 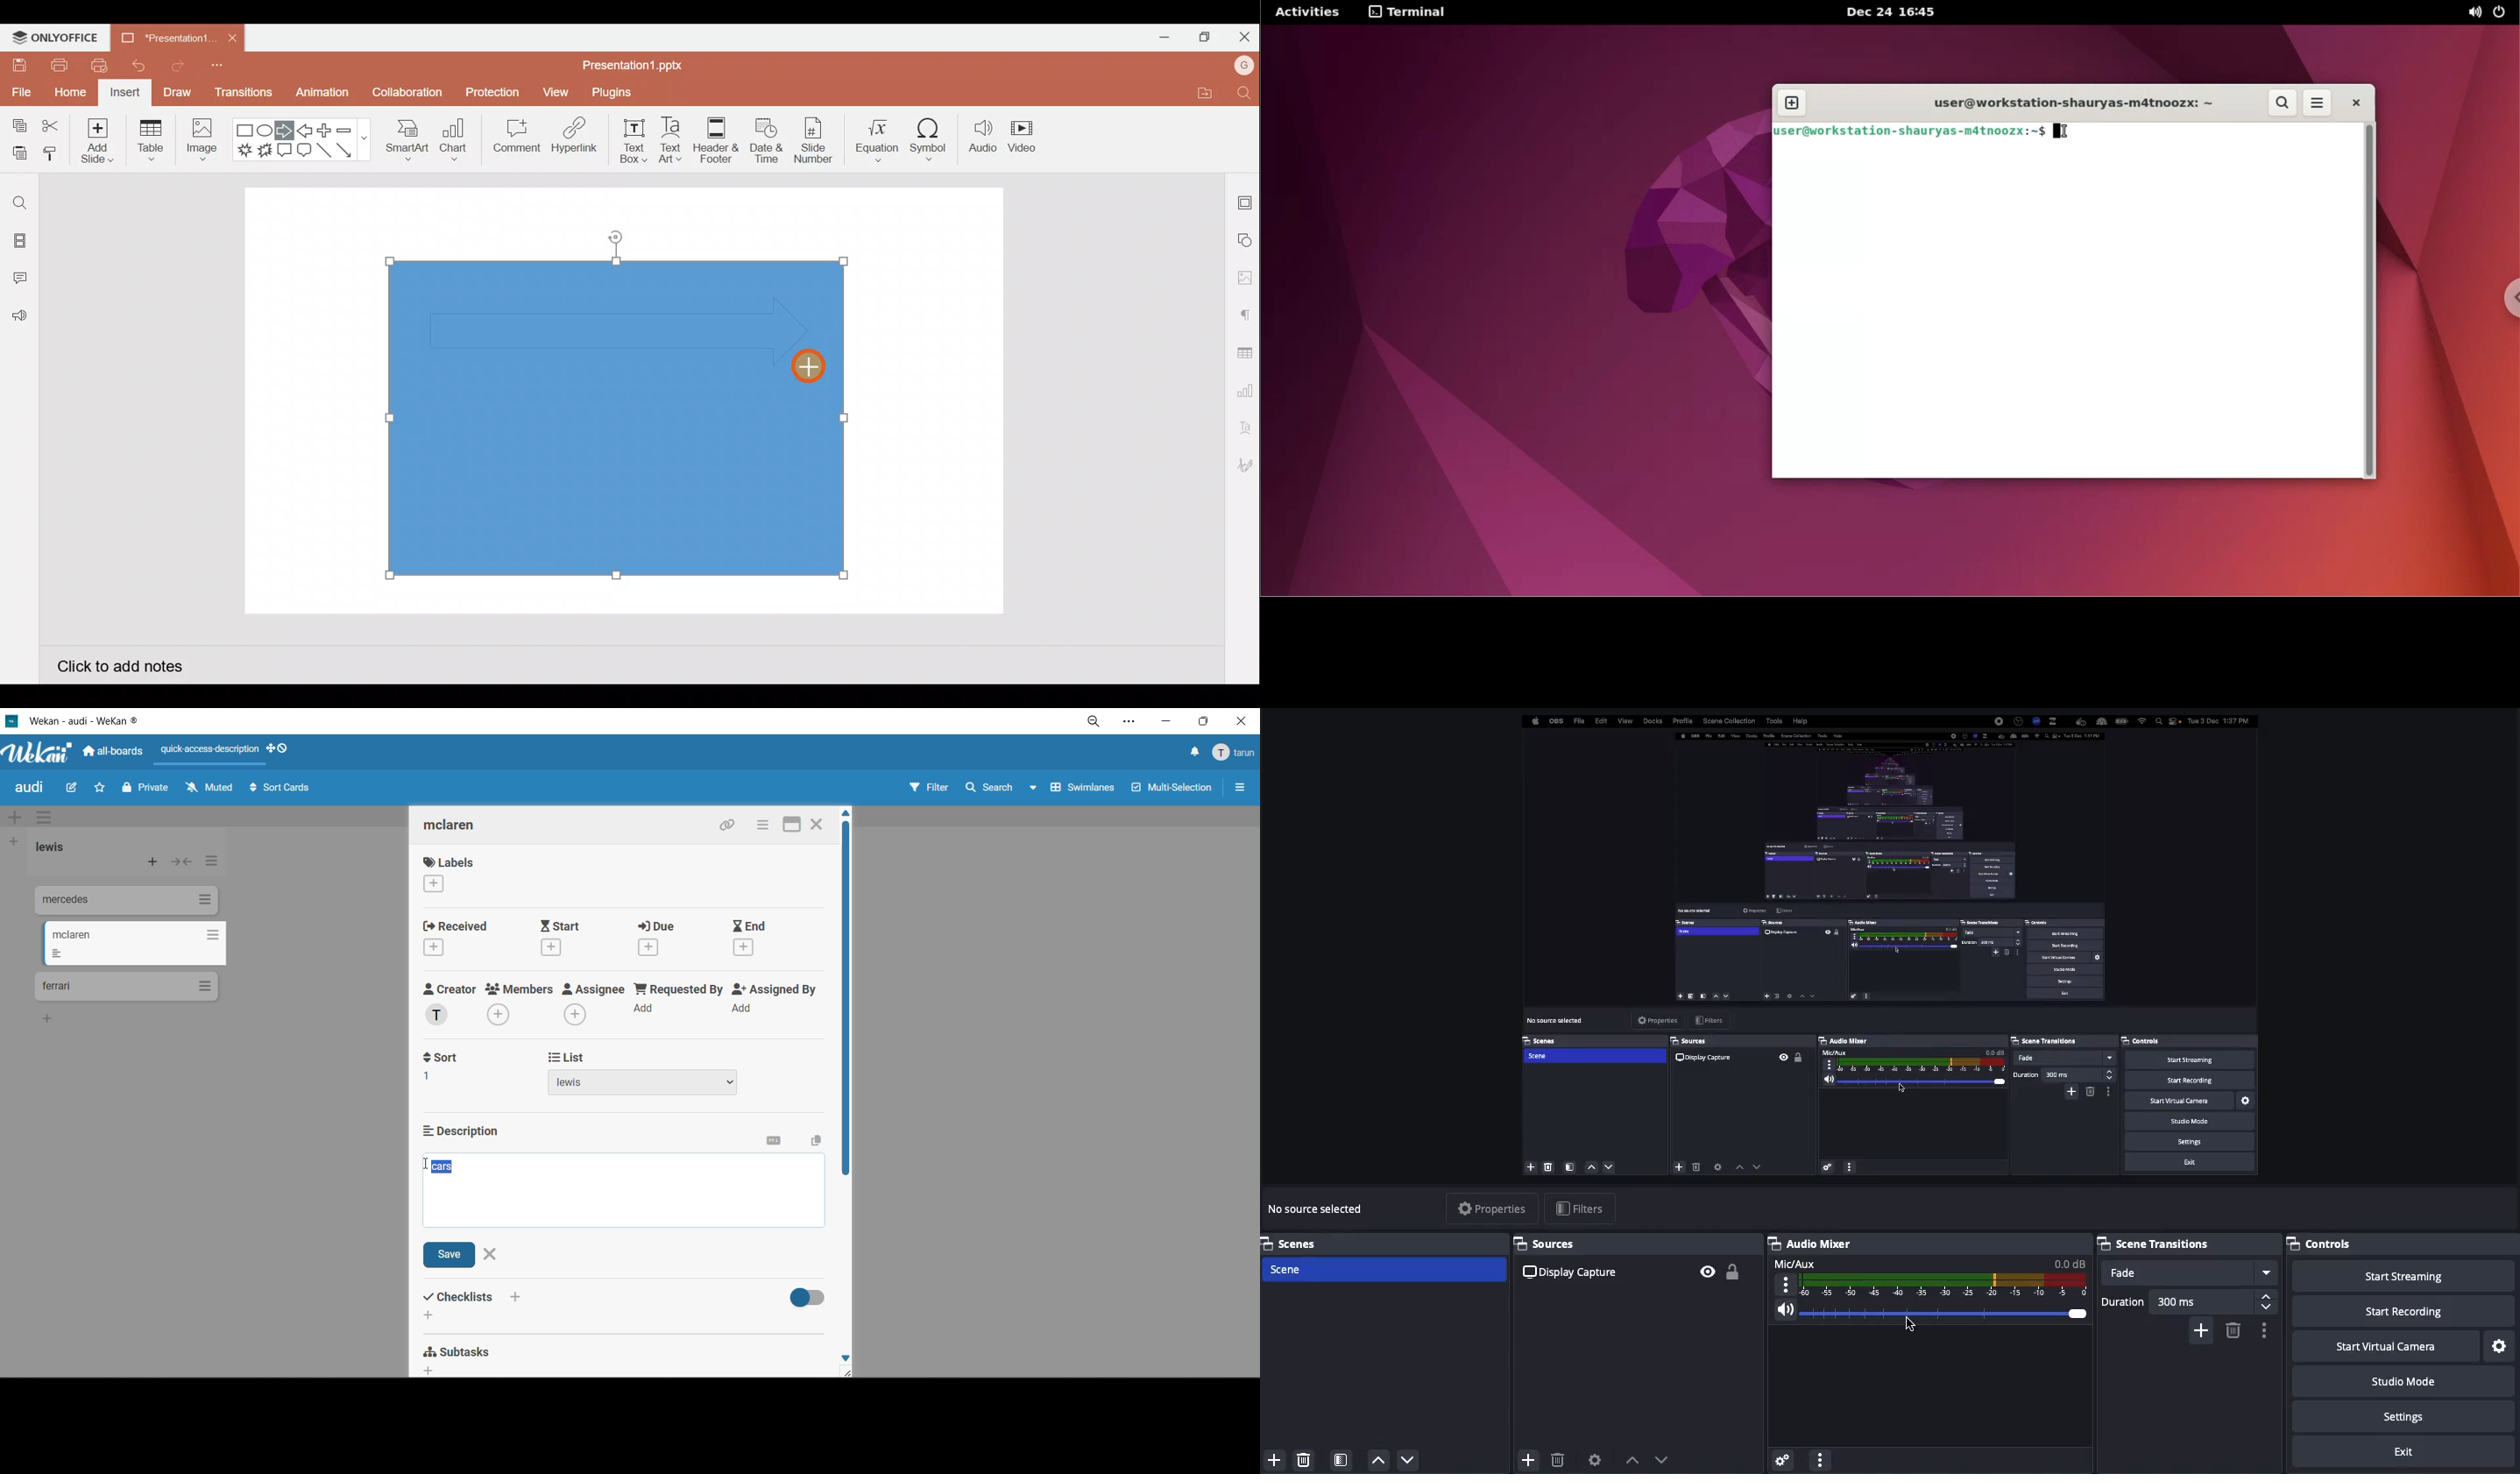 What do you see at coordinates (452, 1255) in the screenshot?
I see `save` at bounding box center [452, 1255].